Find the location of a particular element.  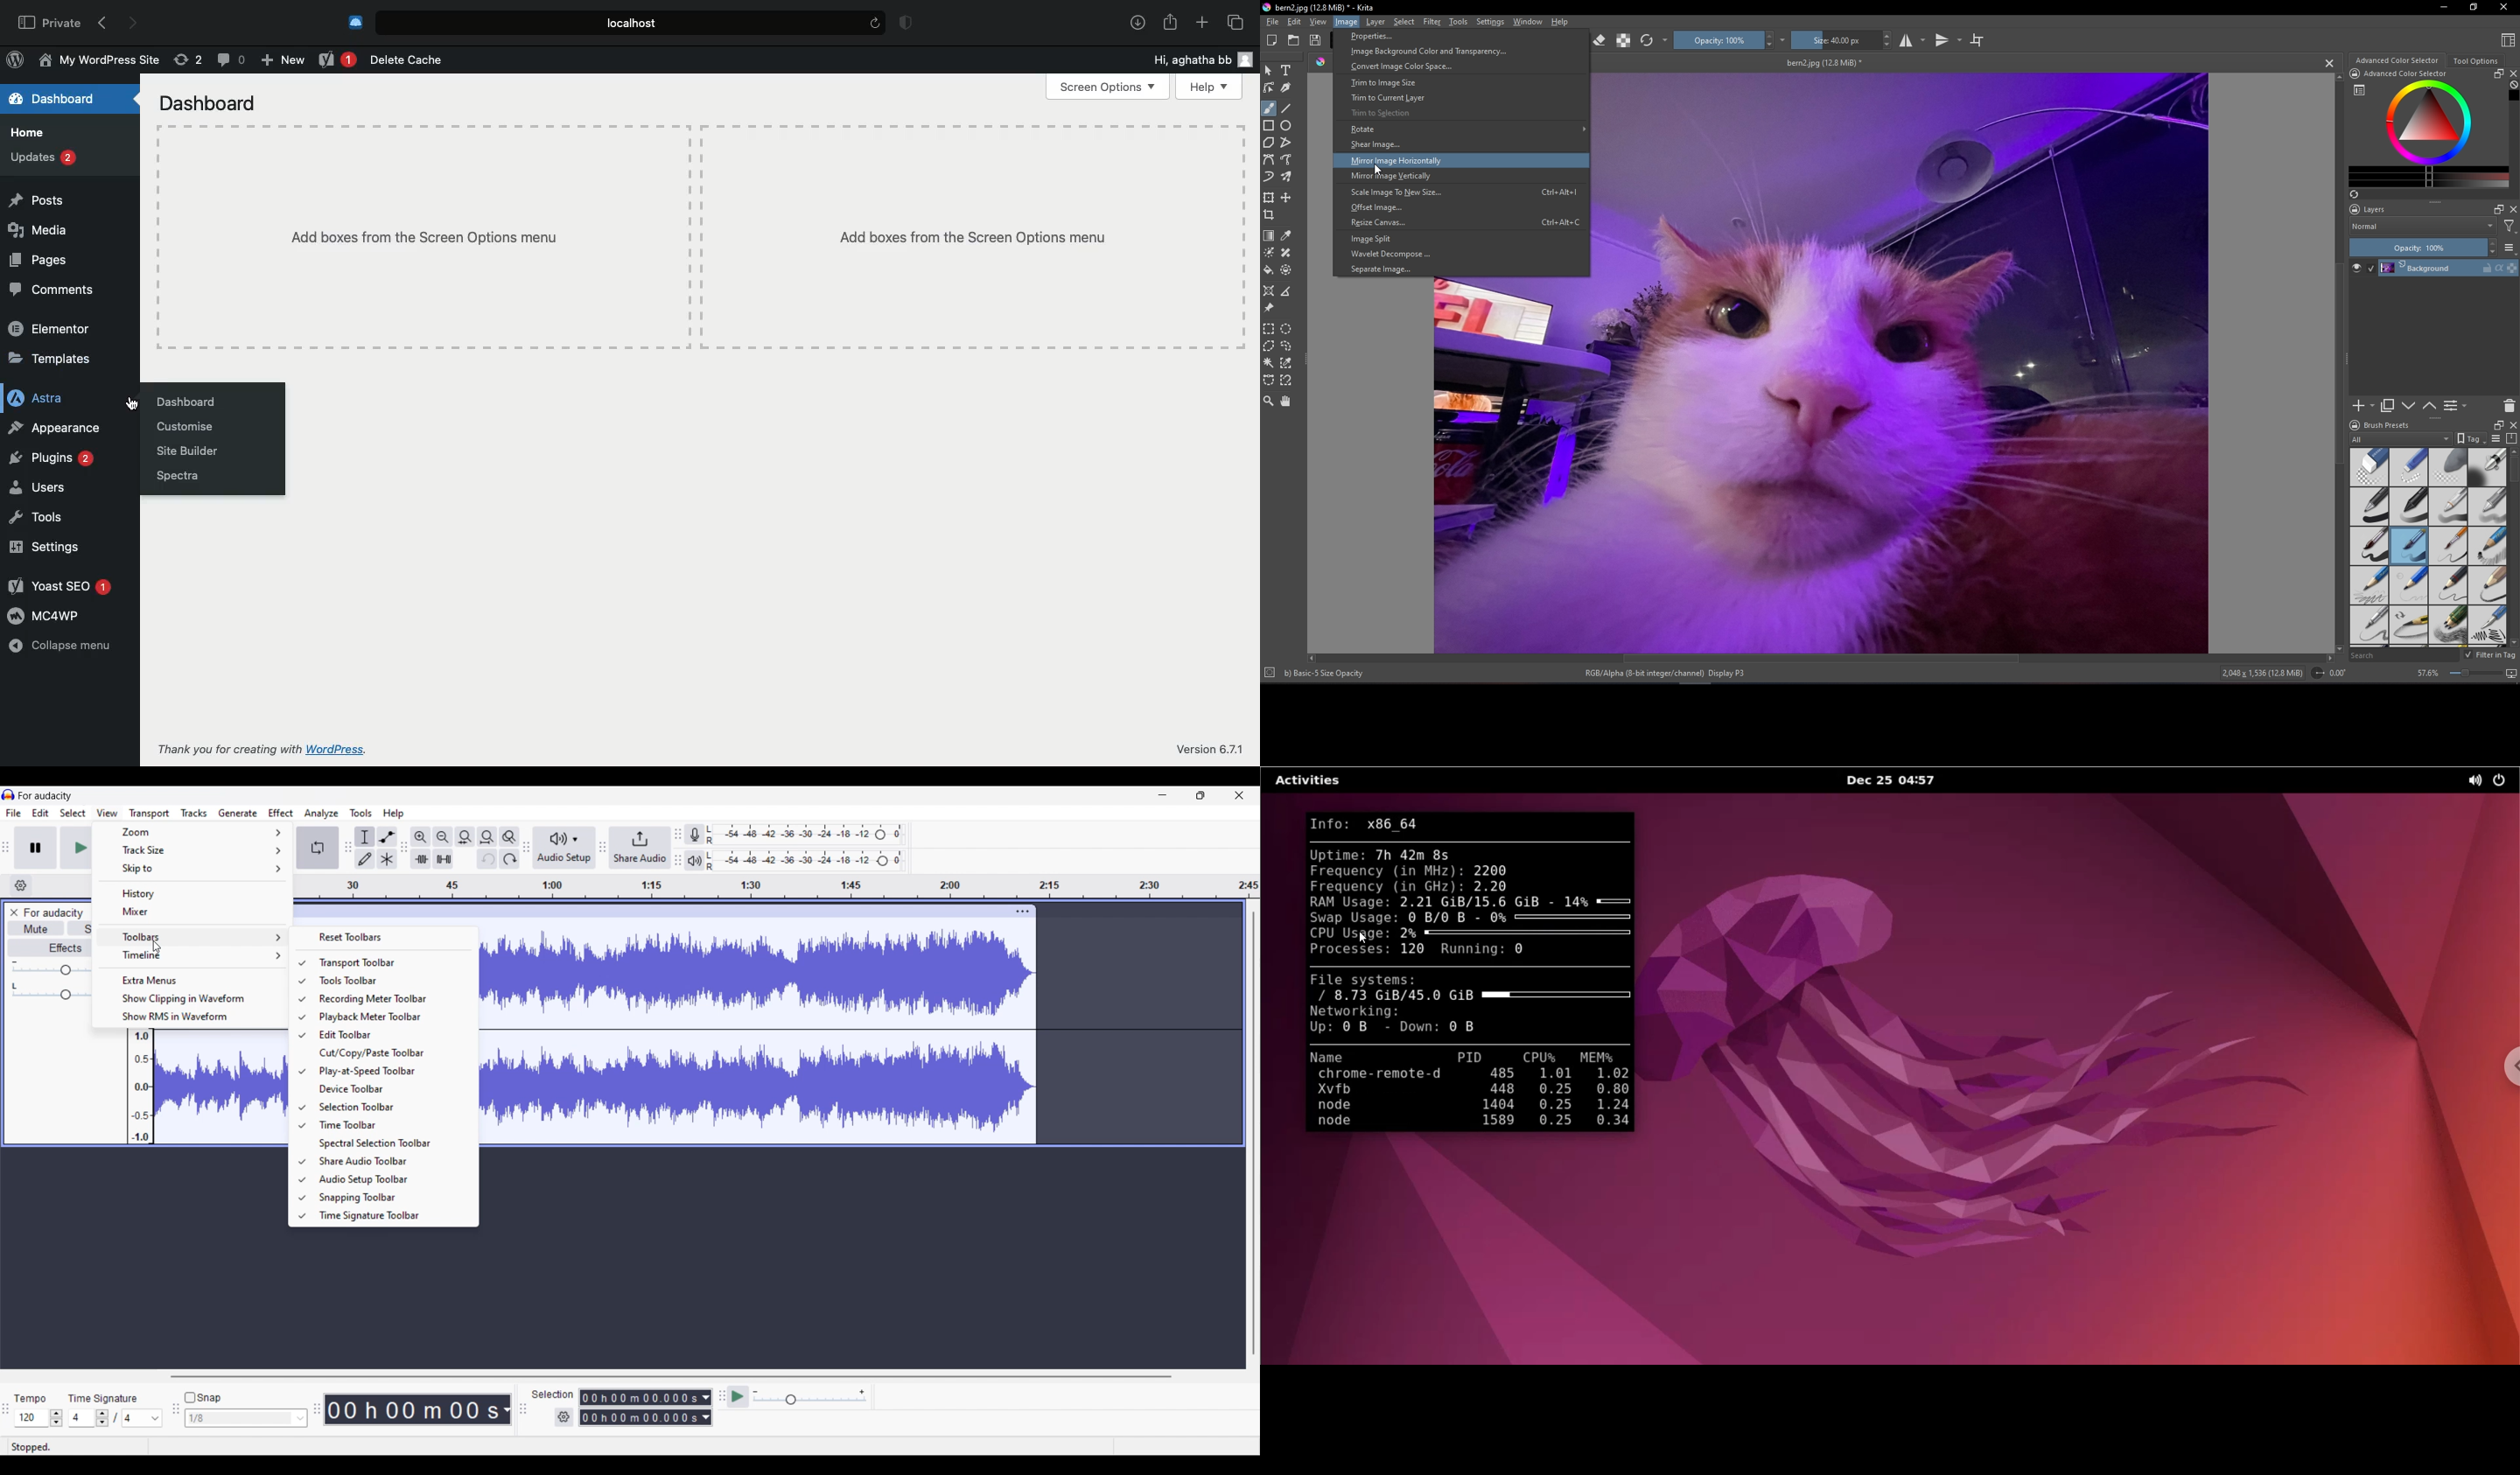

Docket close is located at coordinates (2512, 209).